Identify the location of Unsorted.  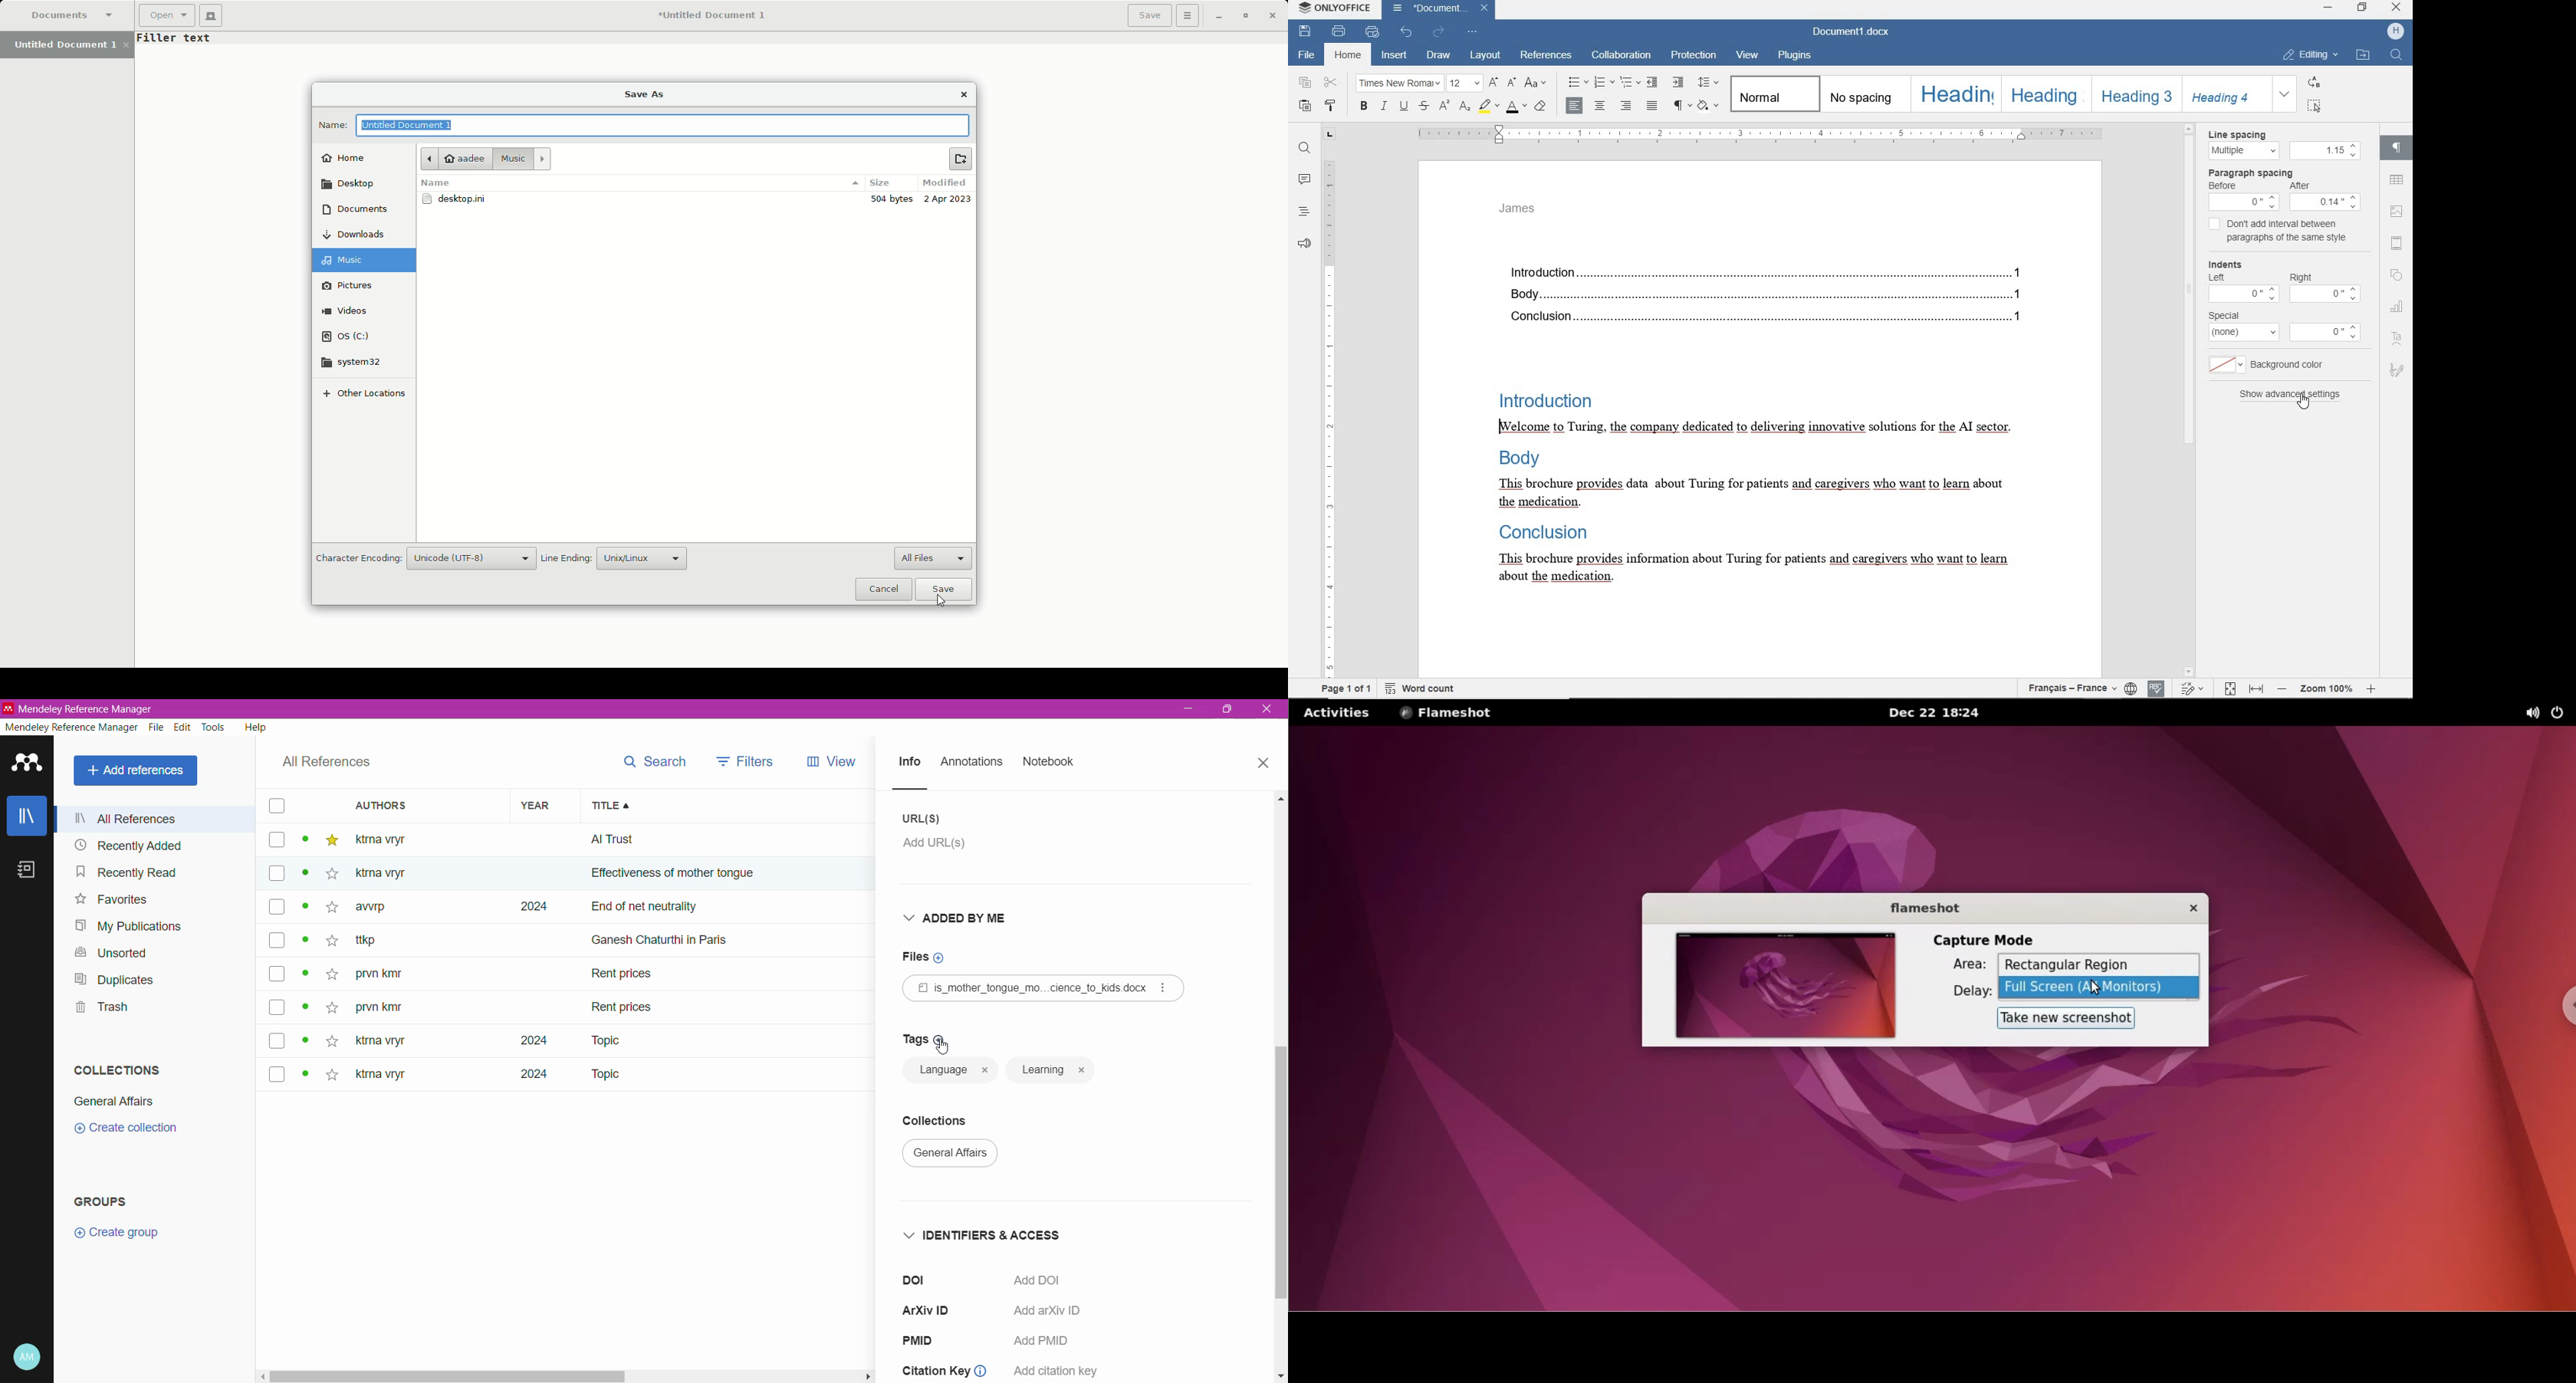
(116, 954).